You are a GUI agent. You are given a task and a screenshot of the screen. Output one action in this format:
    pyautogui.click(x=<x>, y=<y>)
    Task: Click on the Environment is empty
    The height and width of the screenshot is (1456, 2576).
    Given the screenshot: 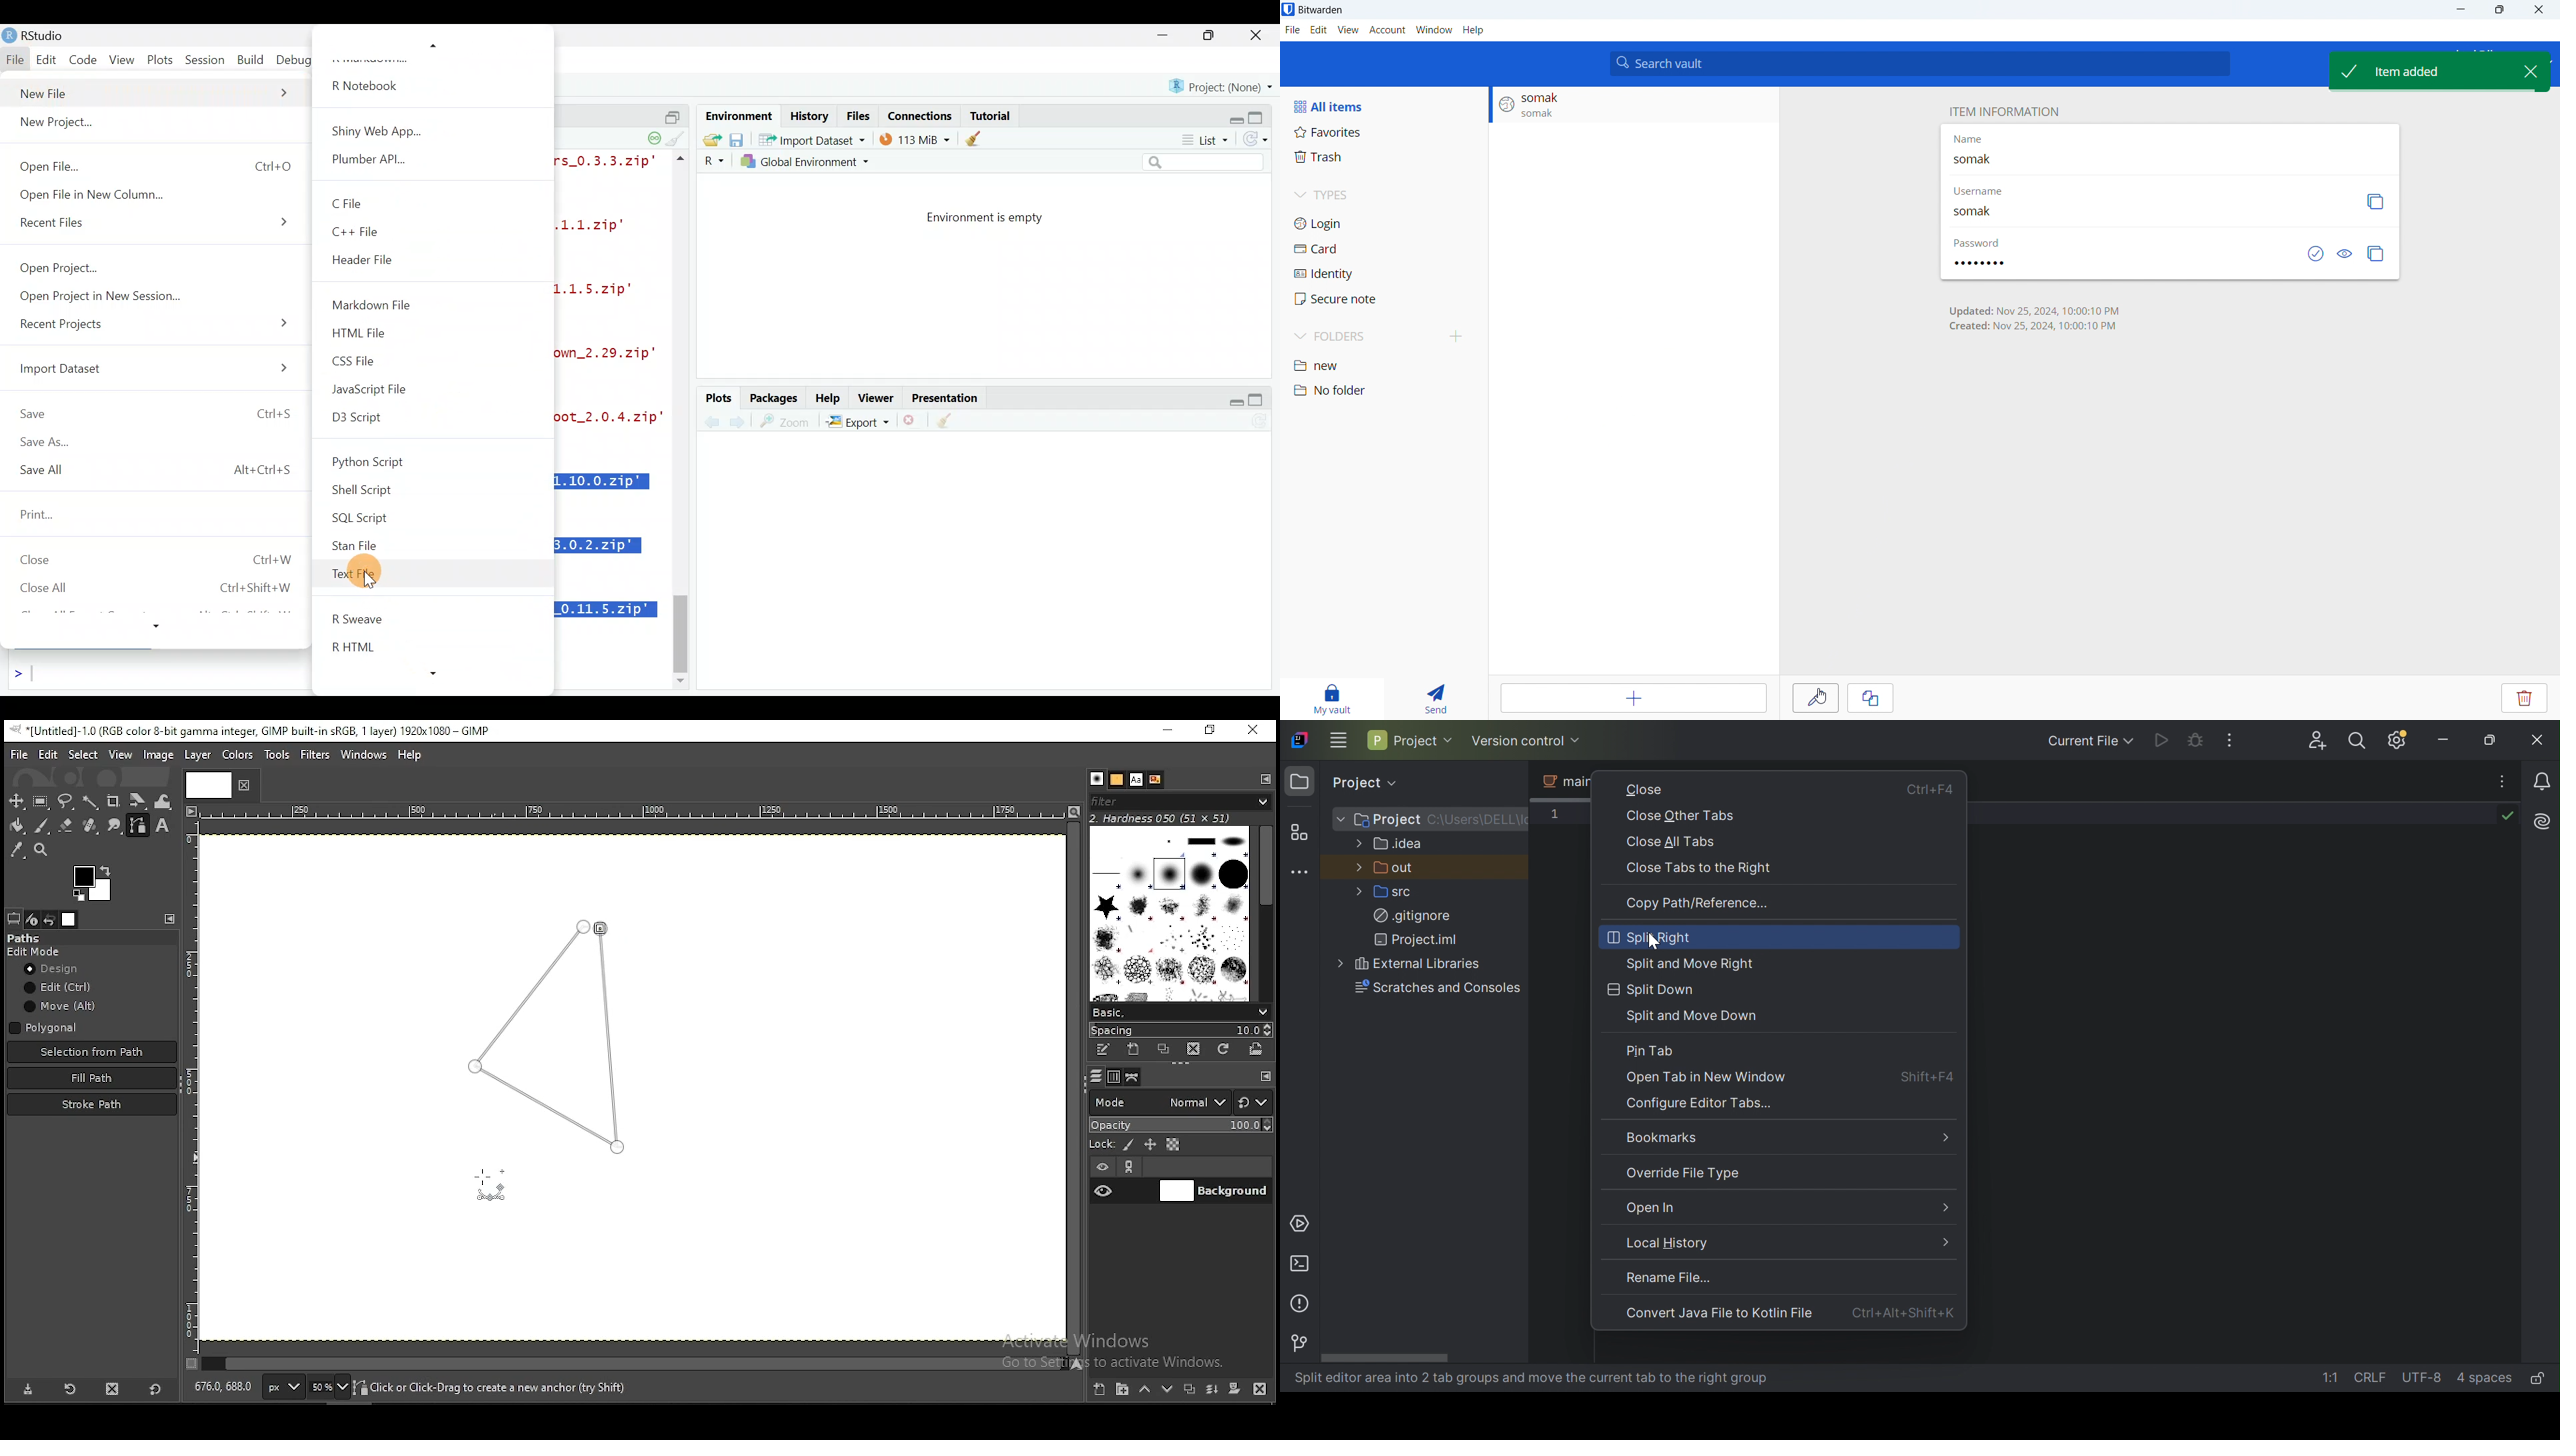 What is the action you would take?
    pyautogui.click(x=996, y=218)
    